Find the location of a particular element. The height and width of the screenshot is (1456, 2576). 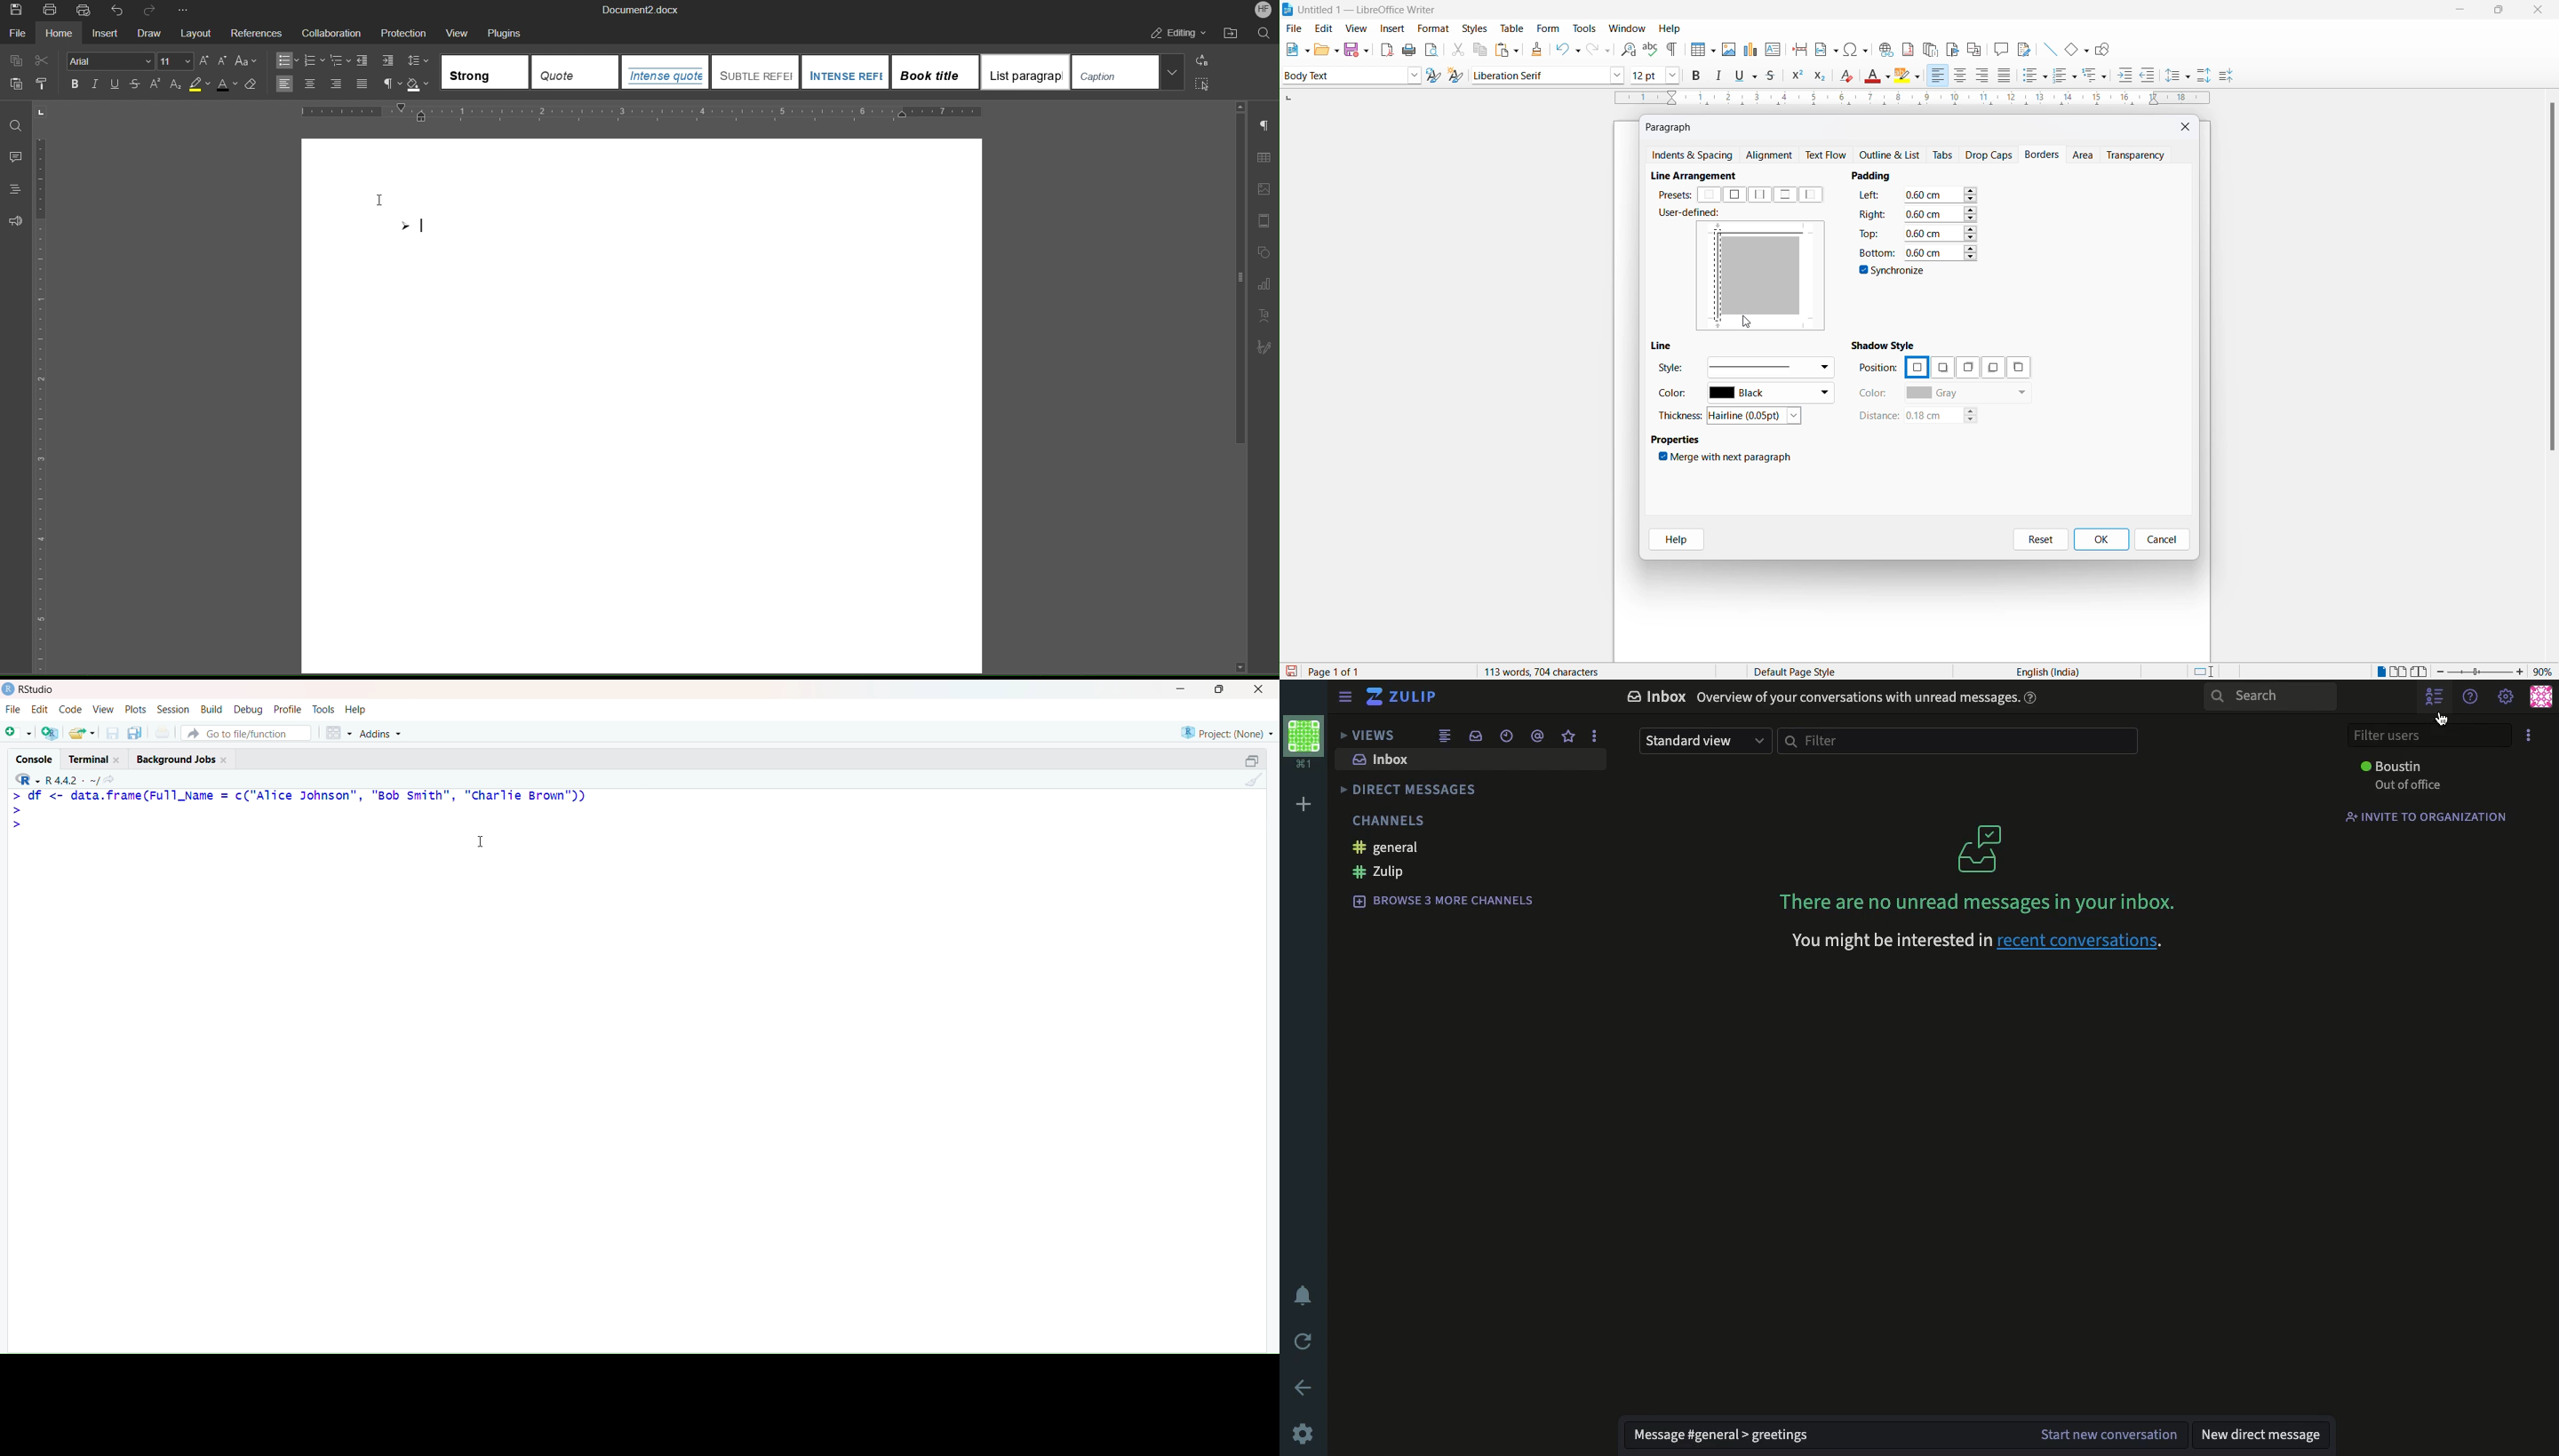

Erase Style is located at coordinates (255, 85).